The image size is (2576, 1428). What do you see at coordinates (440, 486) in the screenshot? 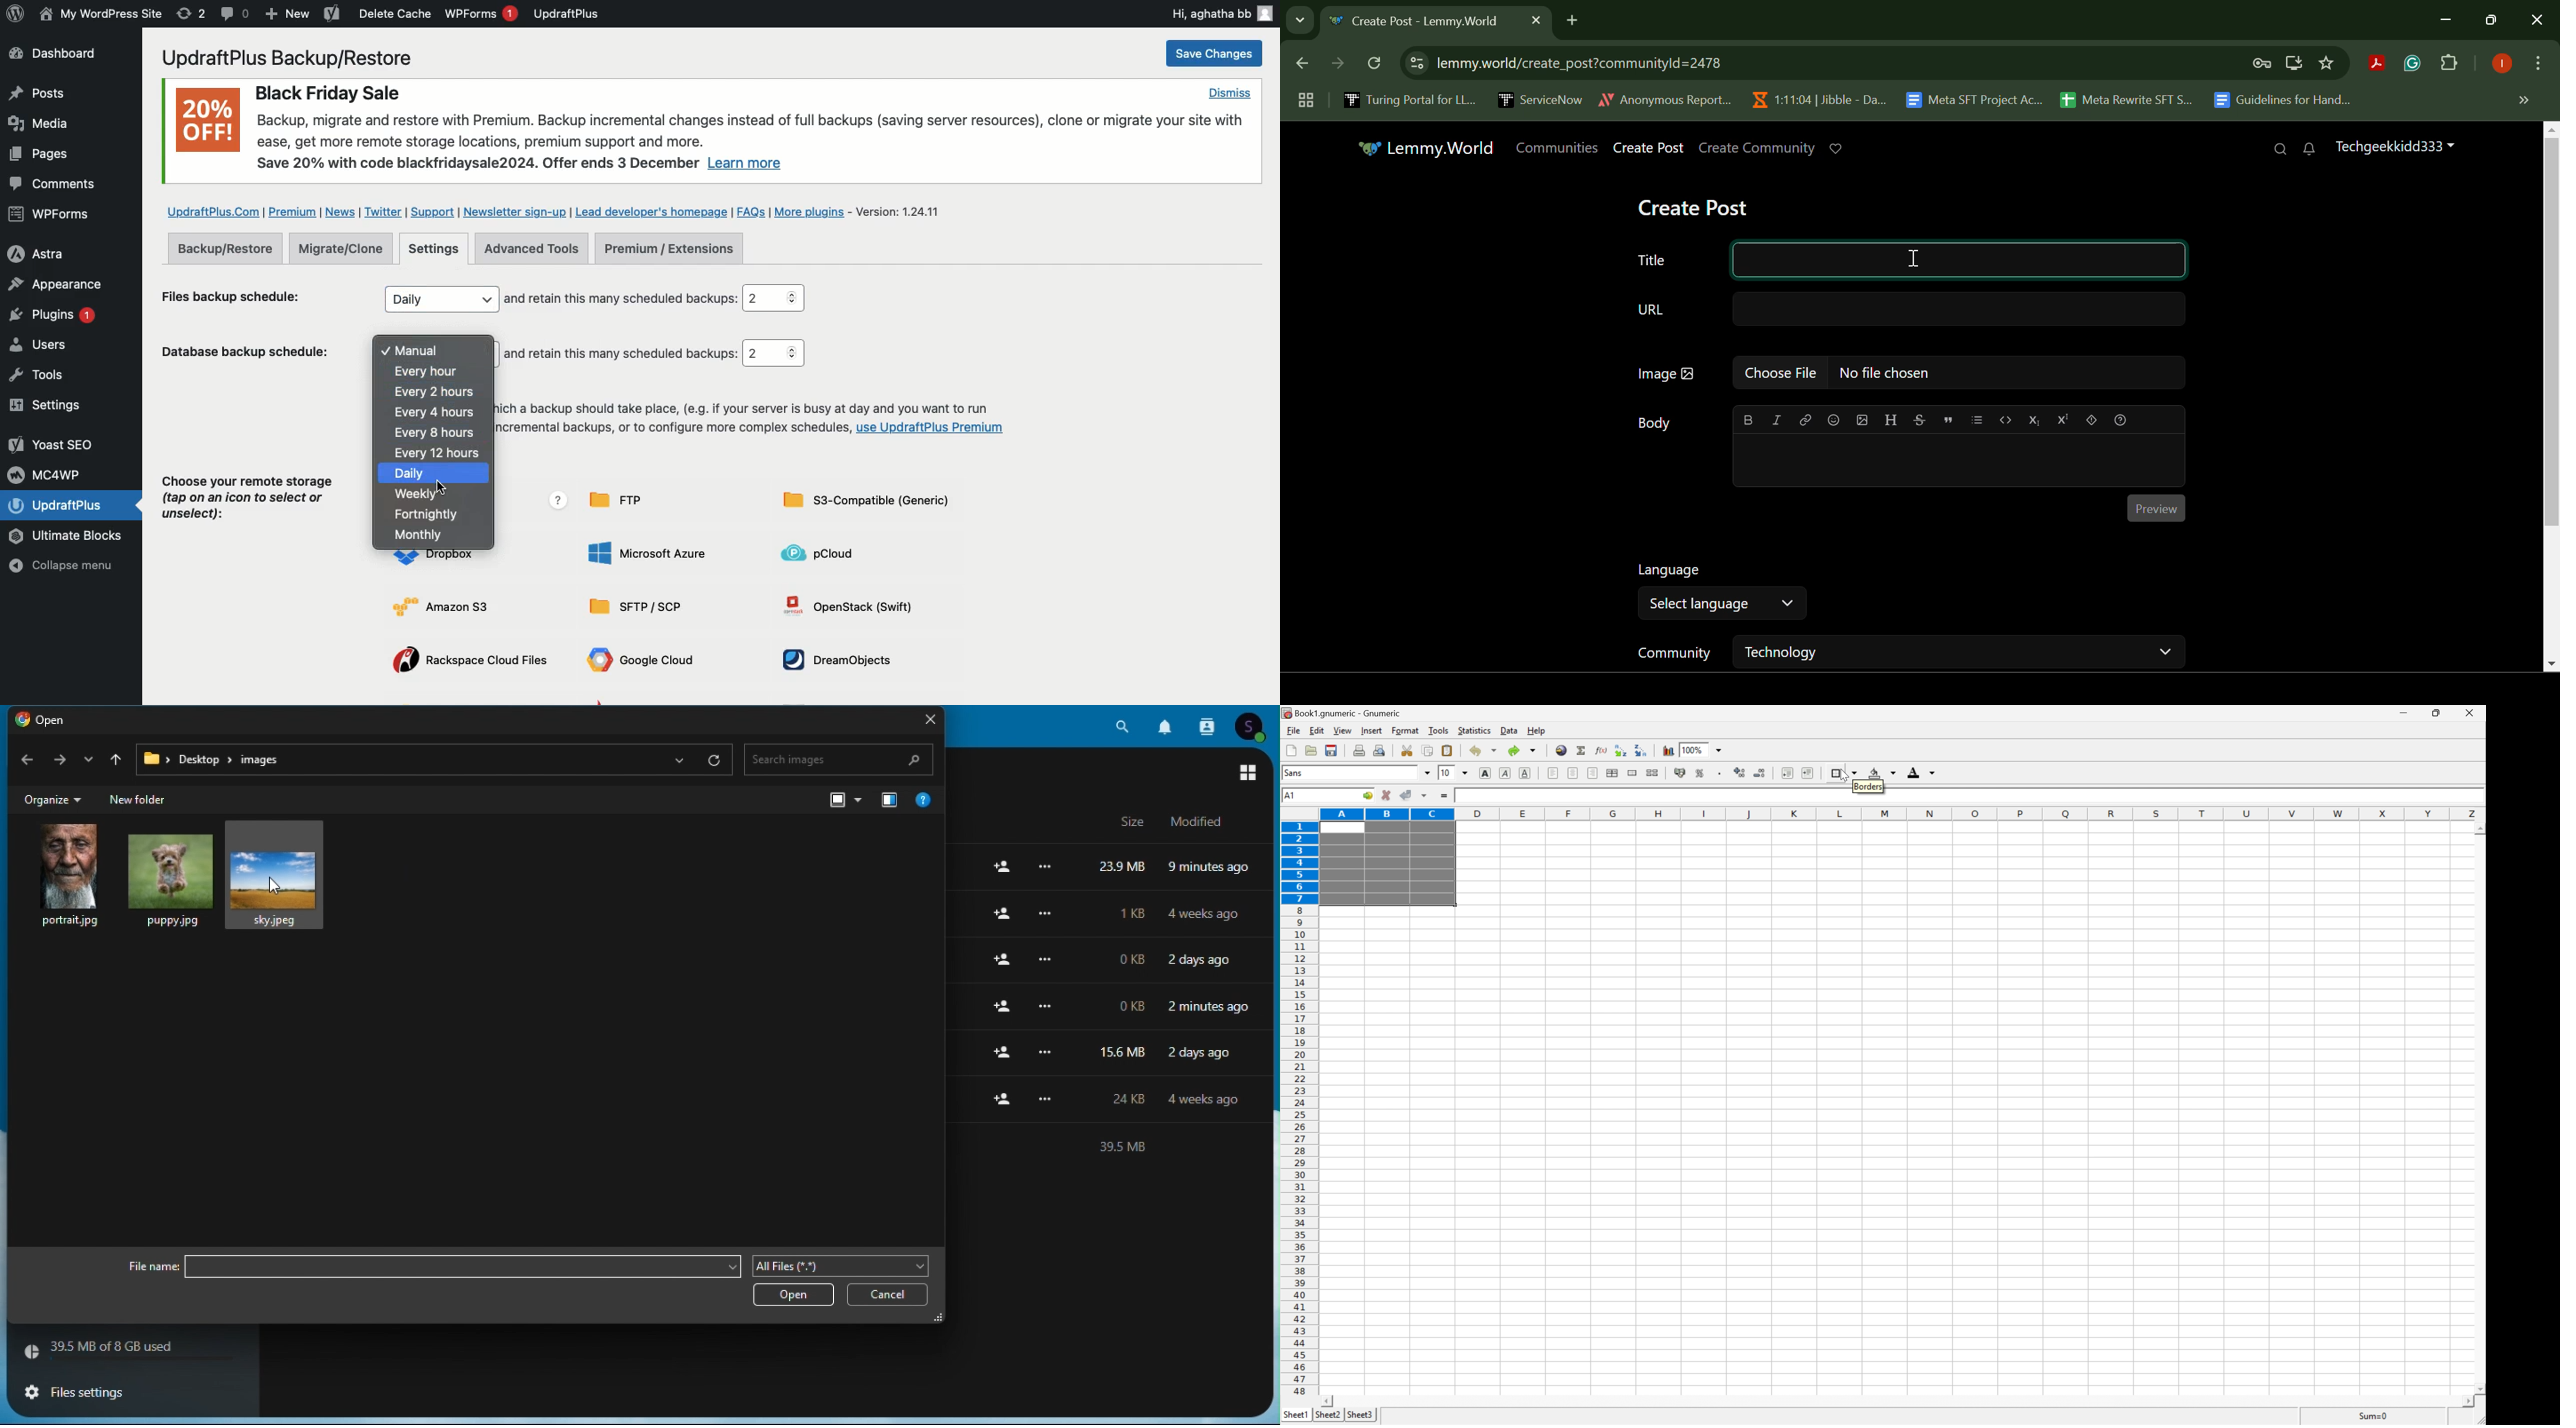
I see `Cursor` at bounding box center [440, 486].